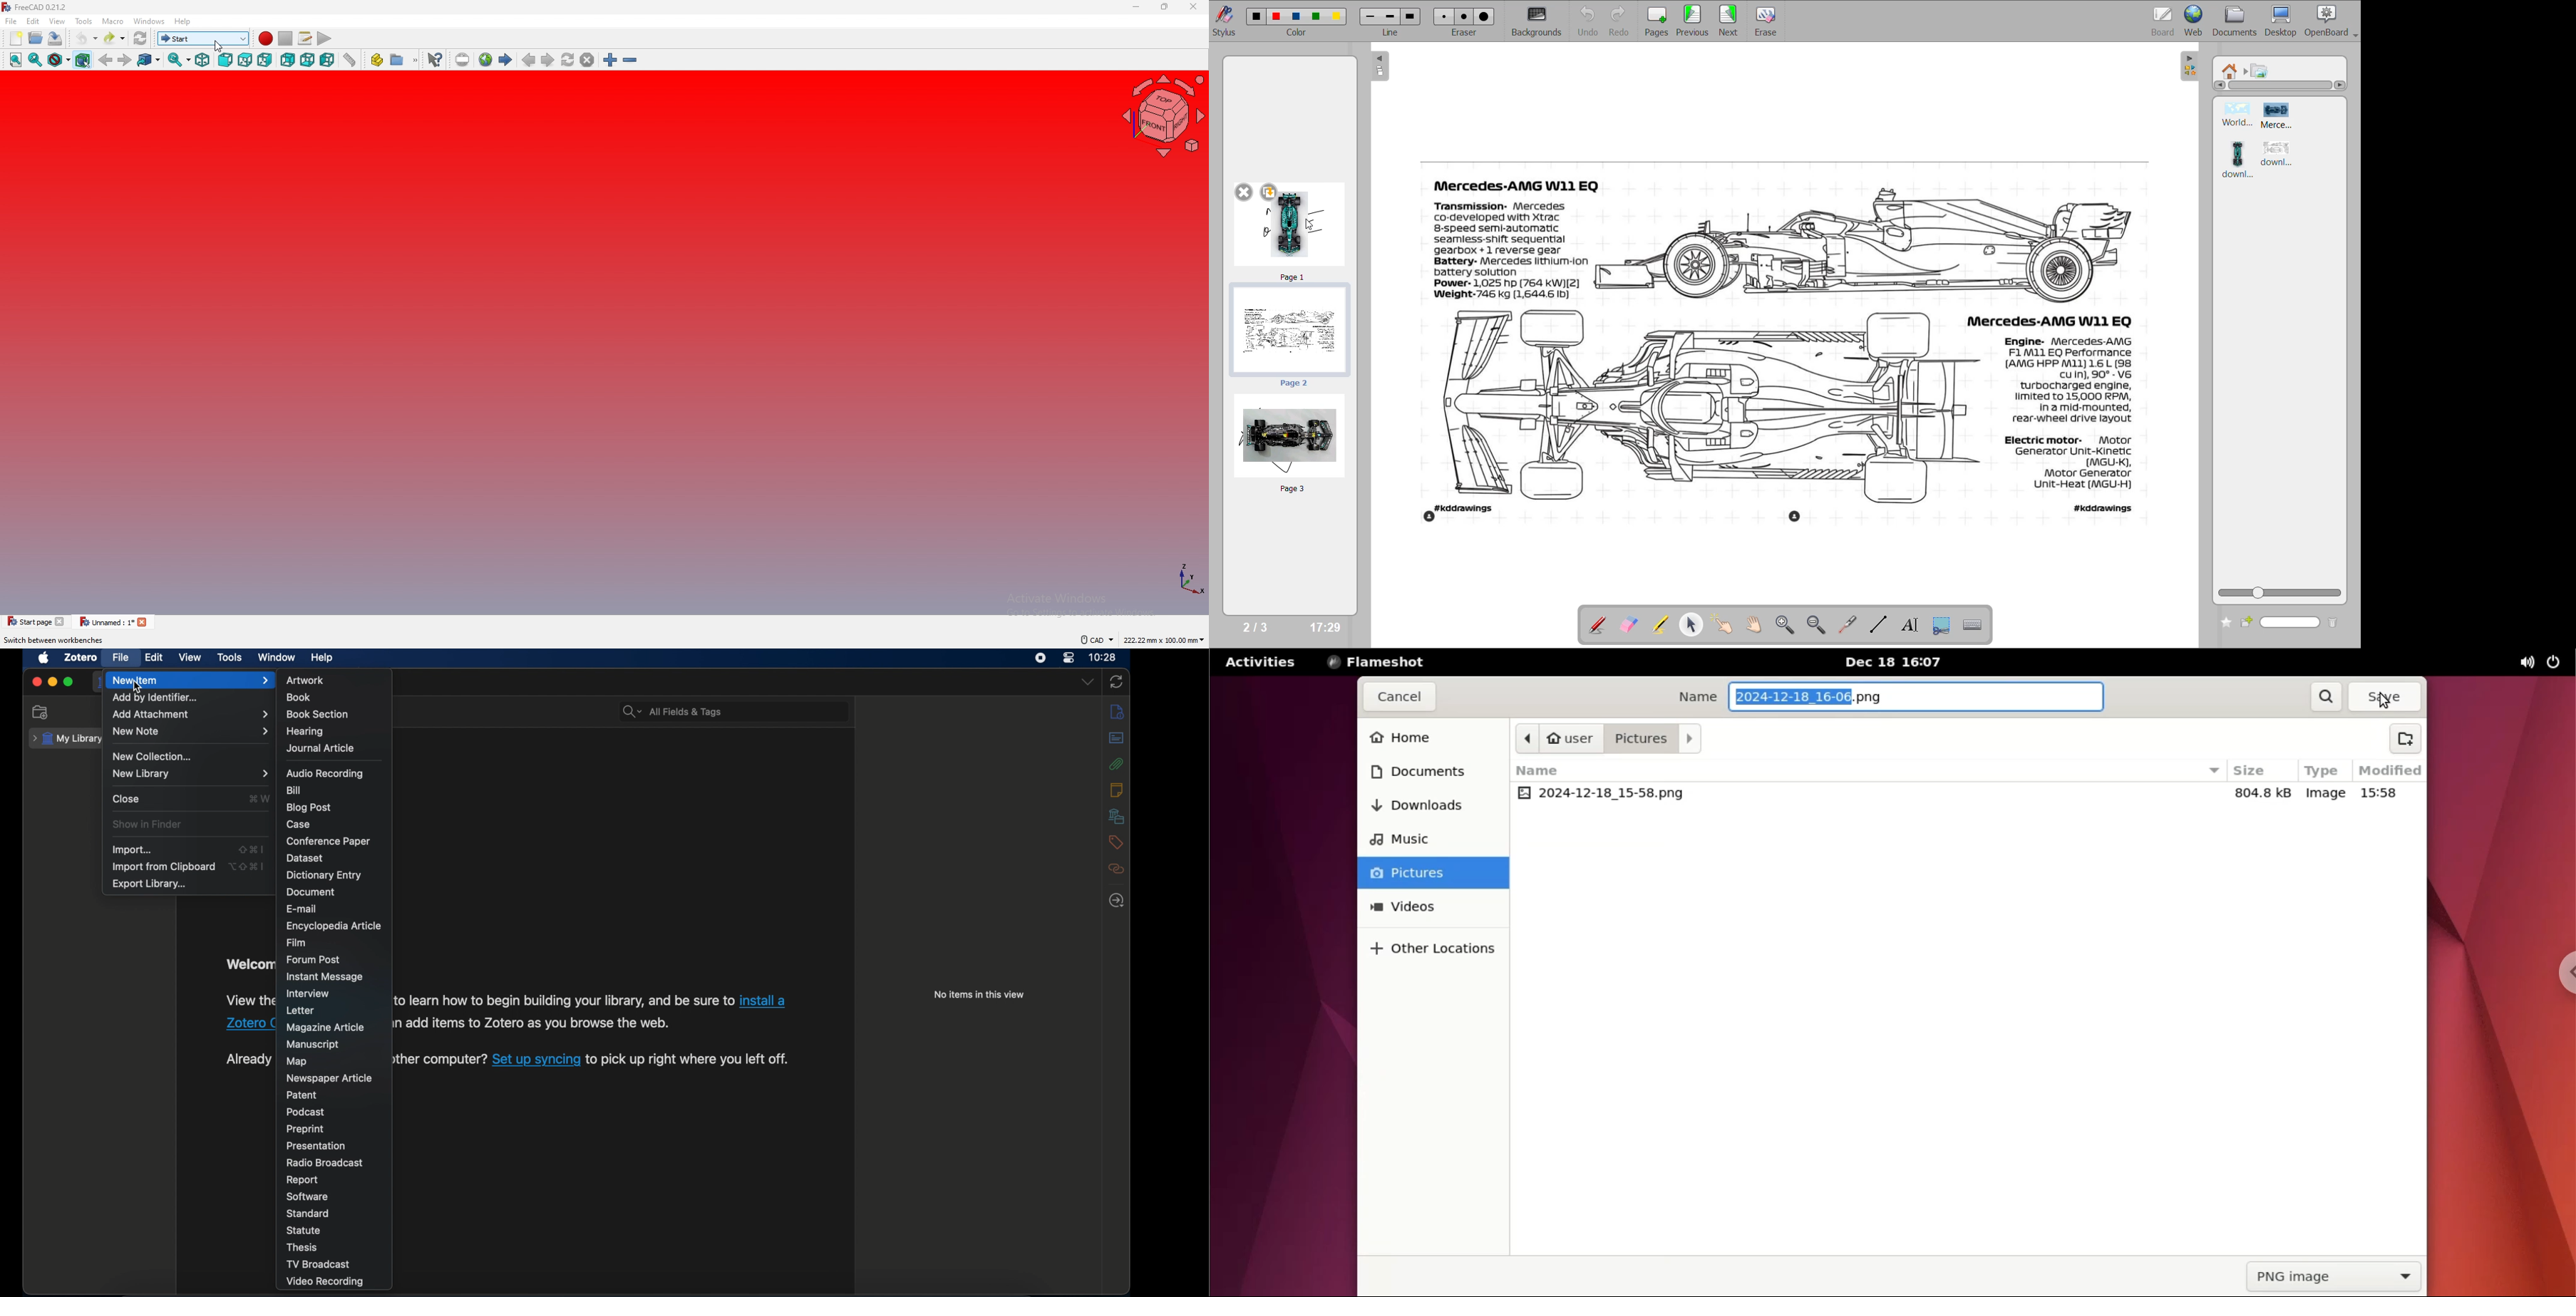 The height and width of the screenshot is (1316, 2576). Describe the element at coordinates (248, 1059) in the screenshot. I see `obscure text` at that location.